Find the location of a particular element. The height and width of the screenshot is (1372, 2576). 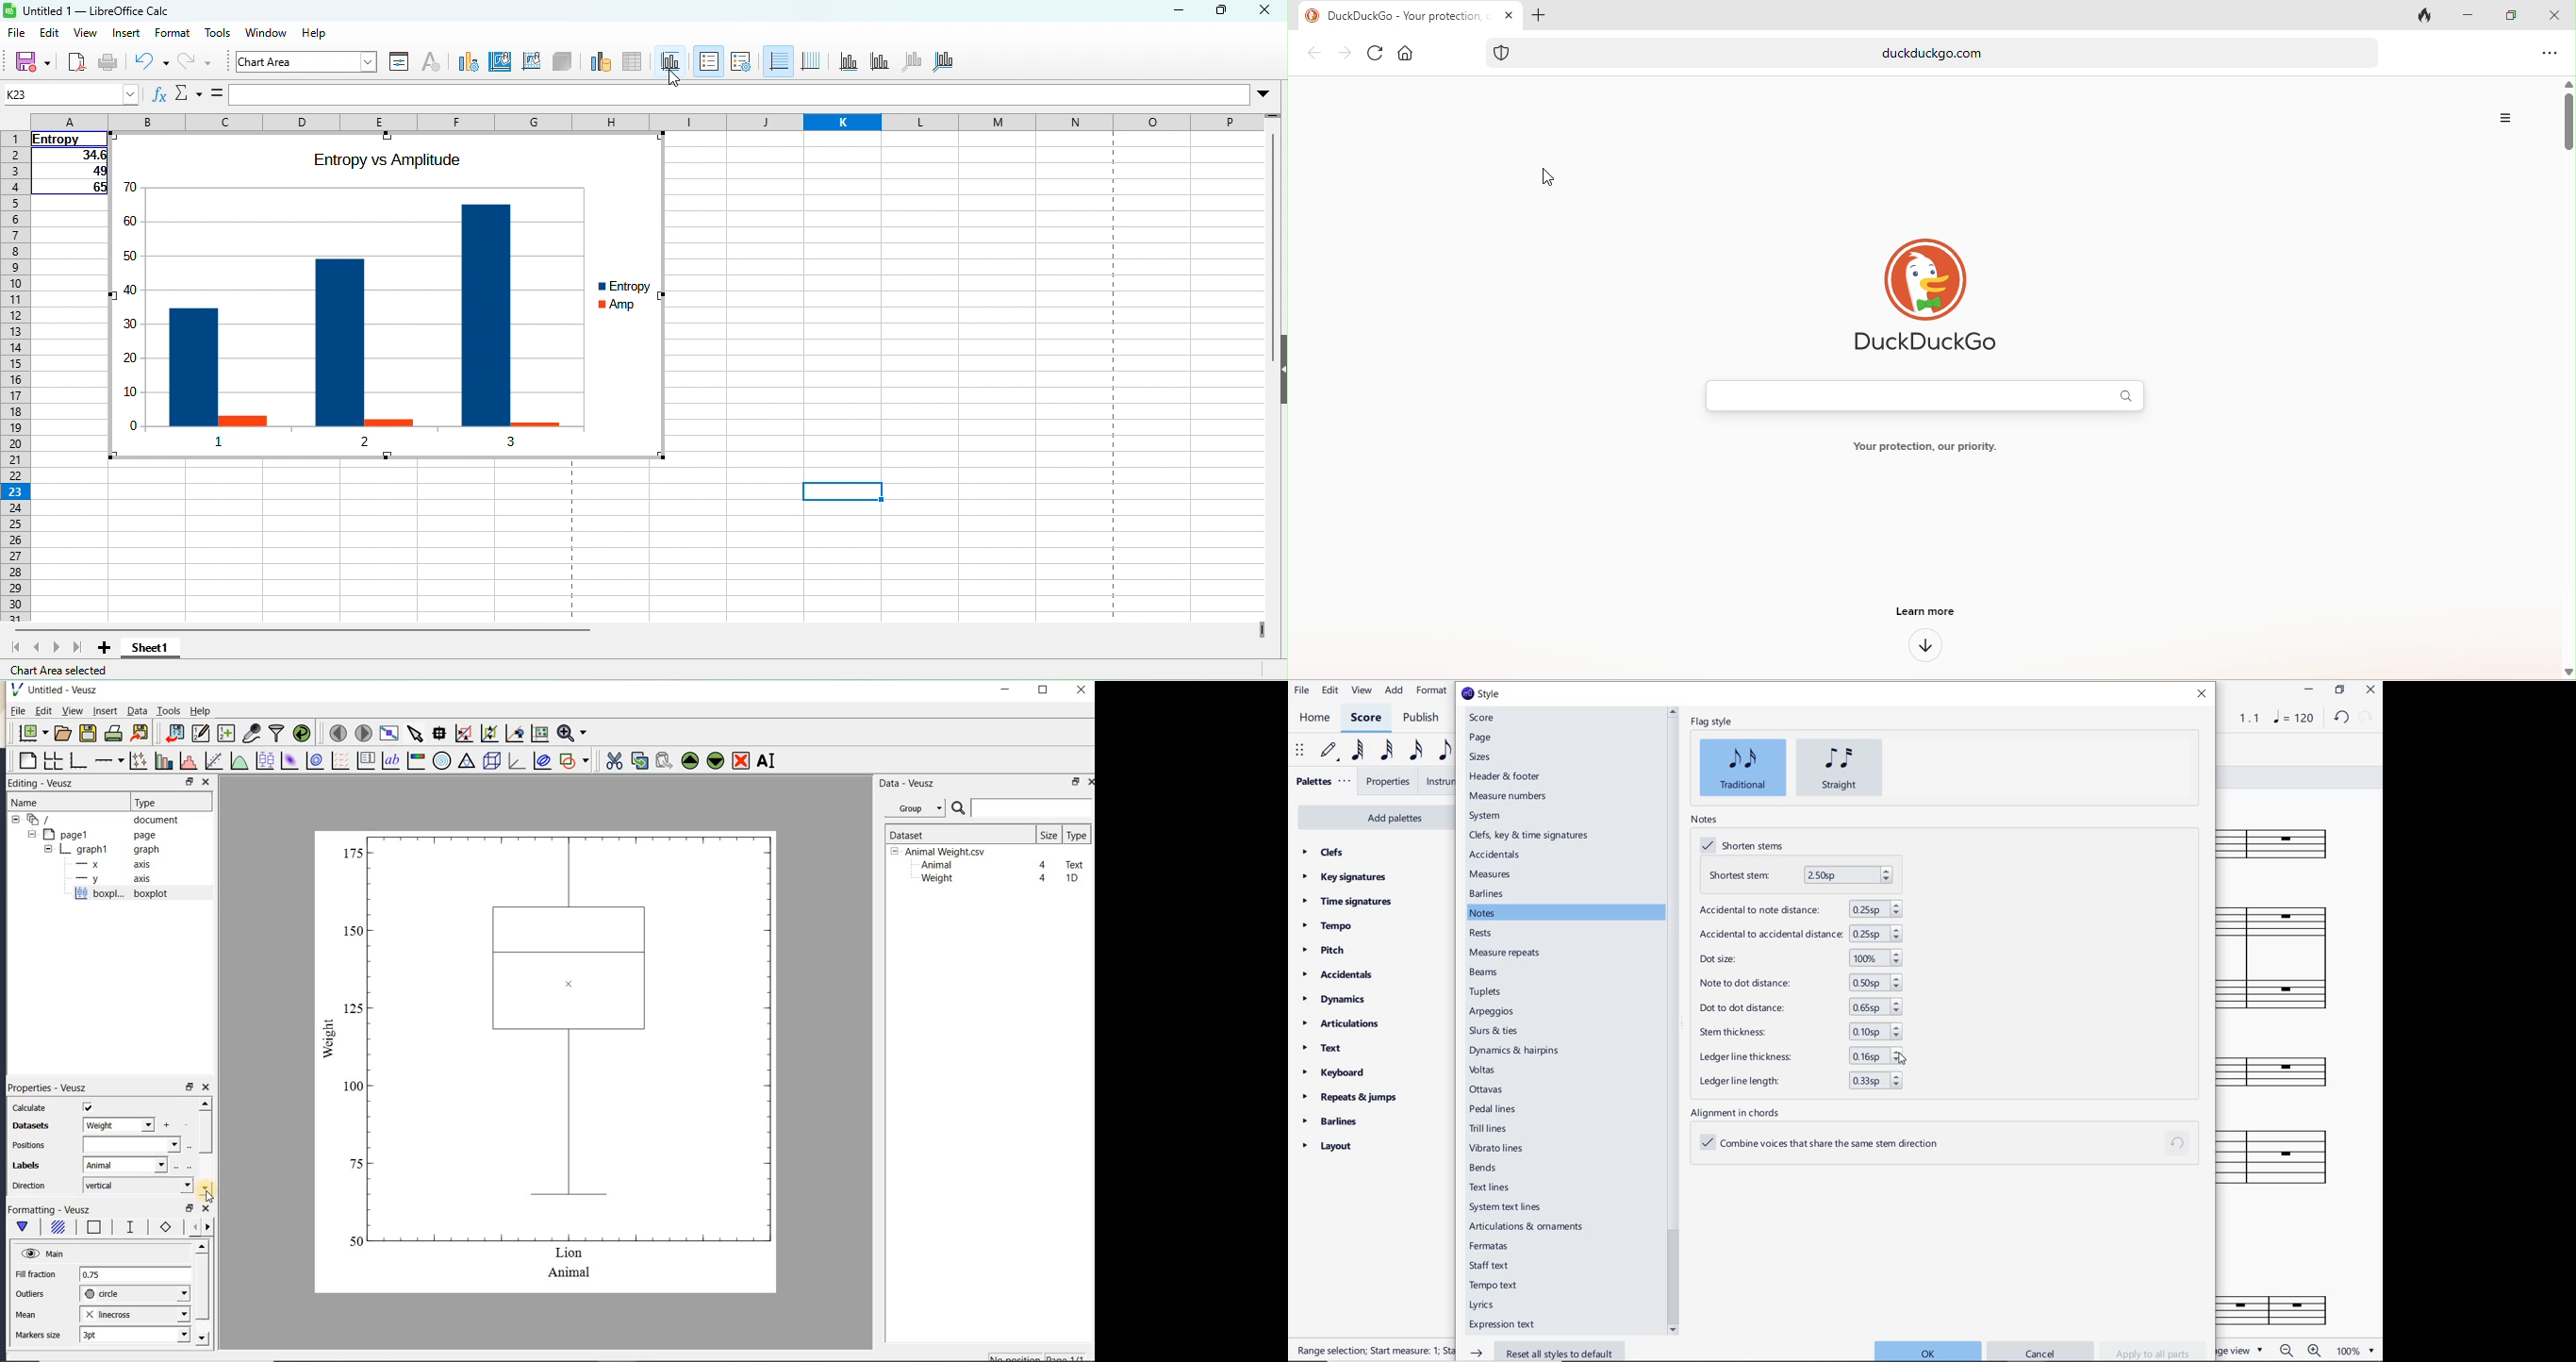

zoom in or zoom out is located at coordinates (2304, 1350).